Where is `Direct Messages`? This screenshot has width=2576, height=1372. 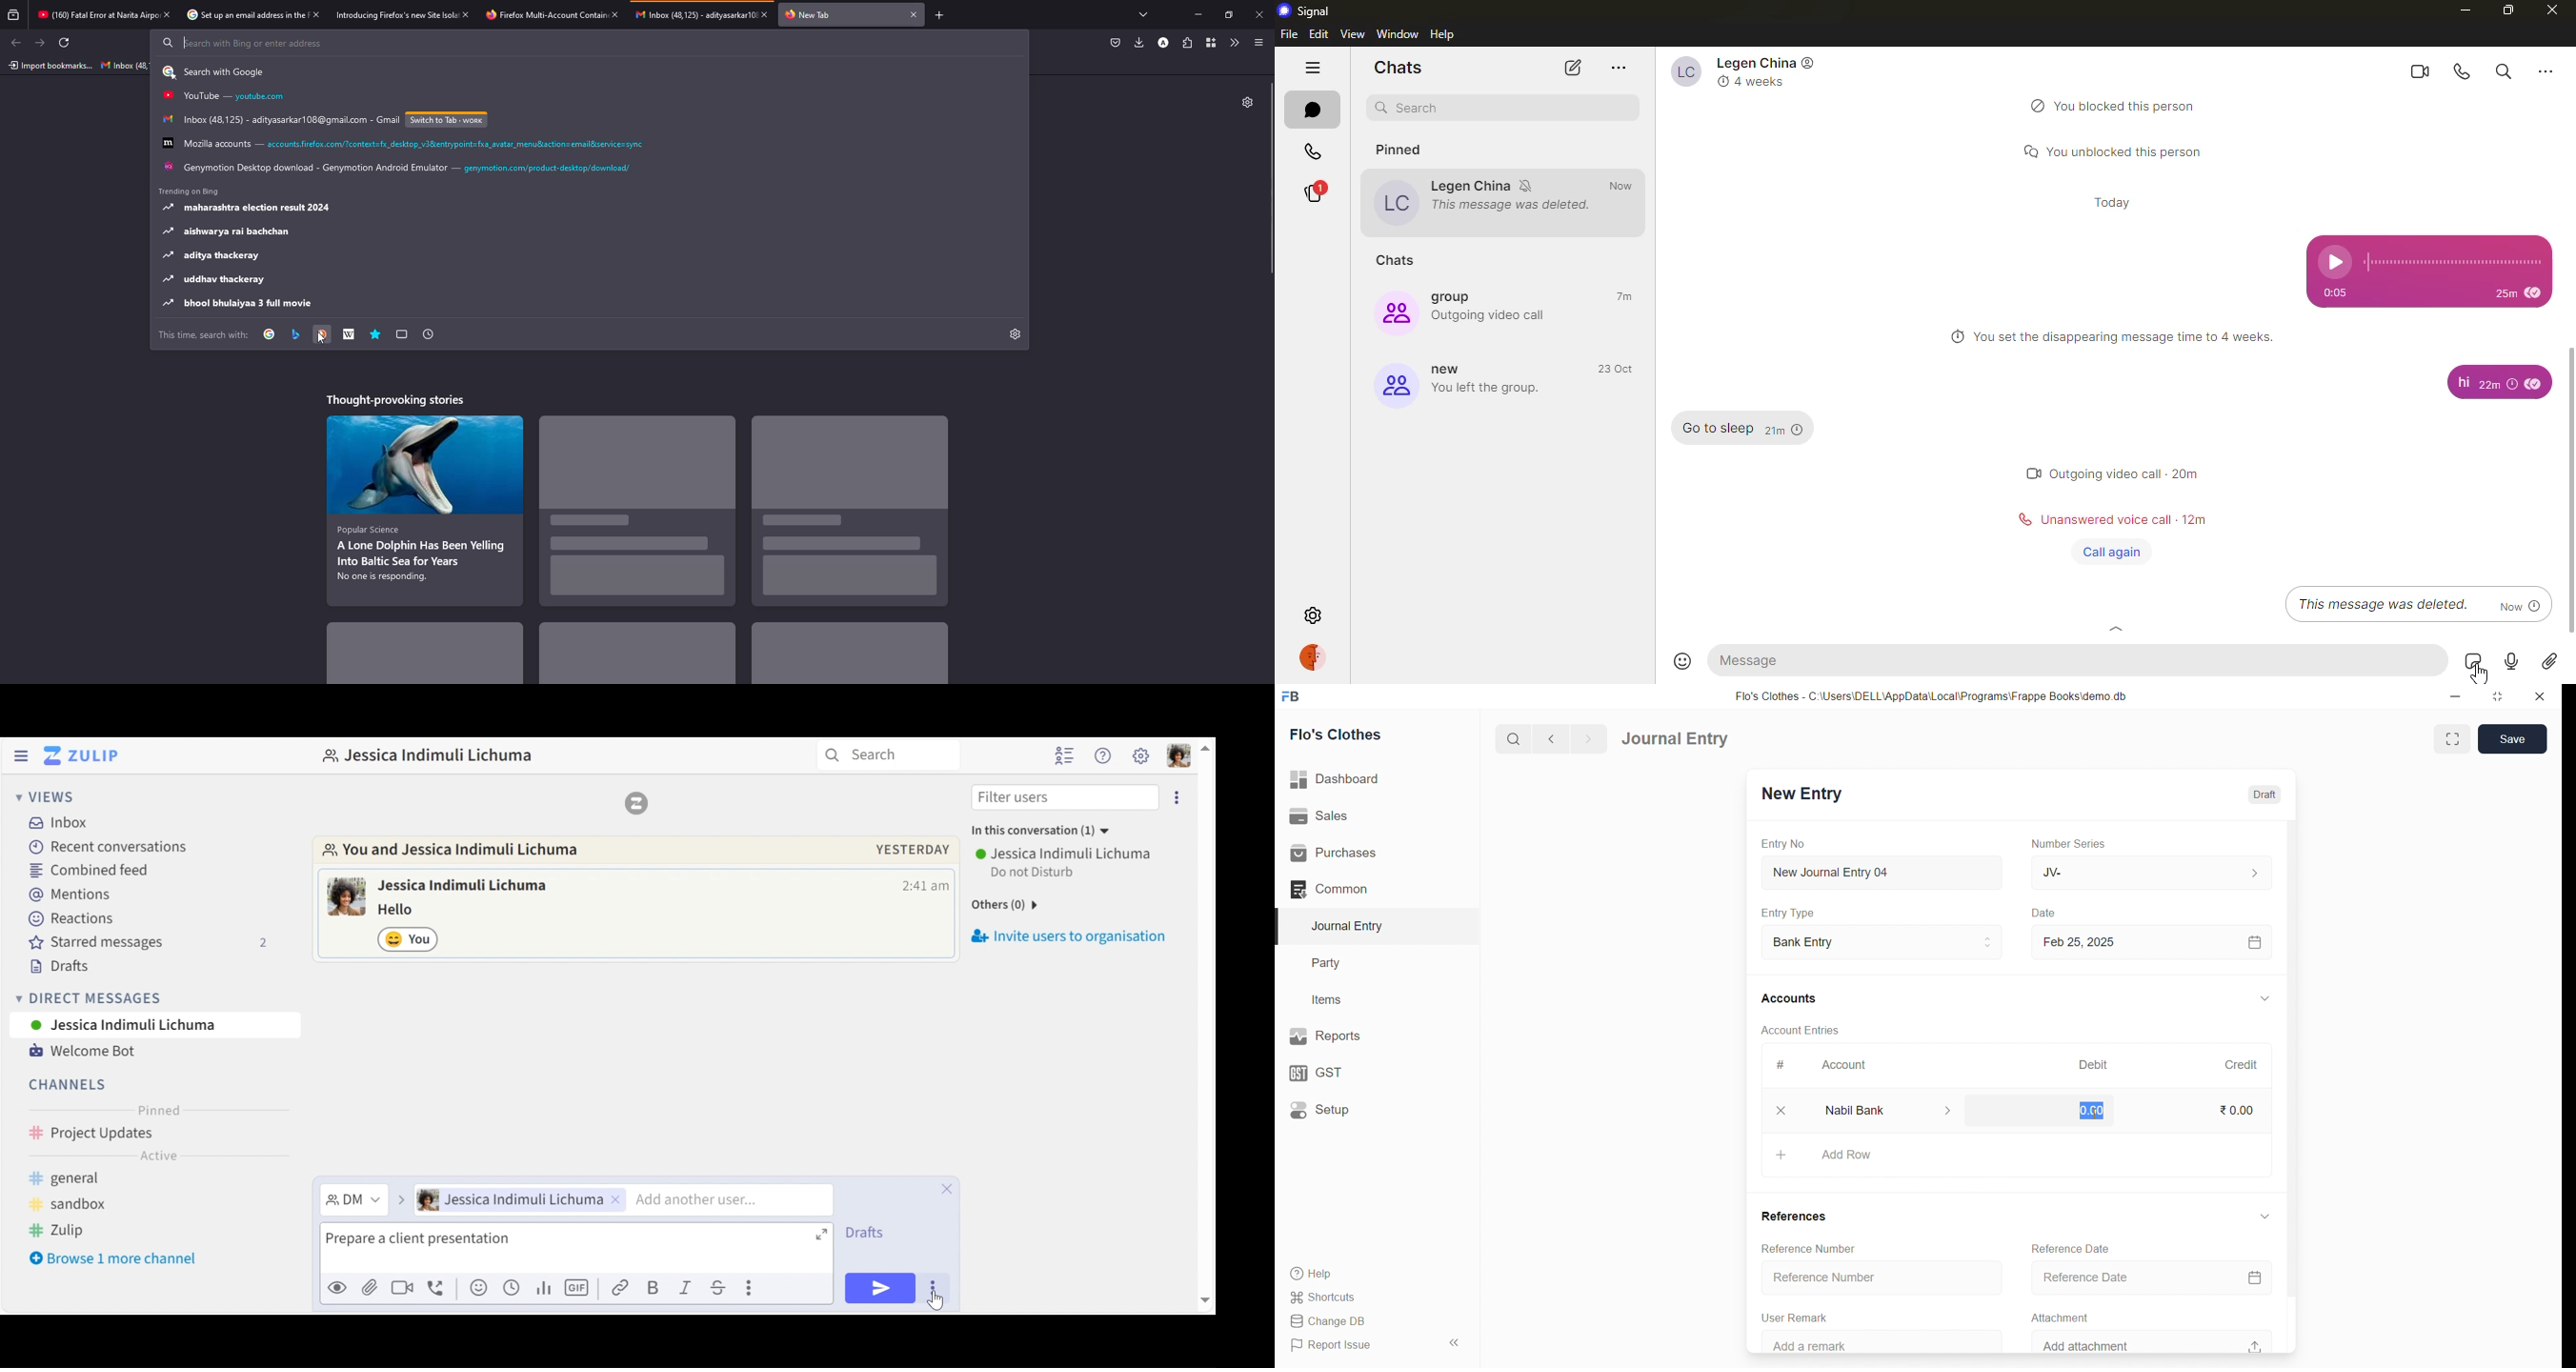
Direct Messages is located at coordinates (151, 998).